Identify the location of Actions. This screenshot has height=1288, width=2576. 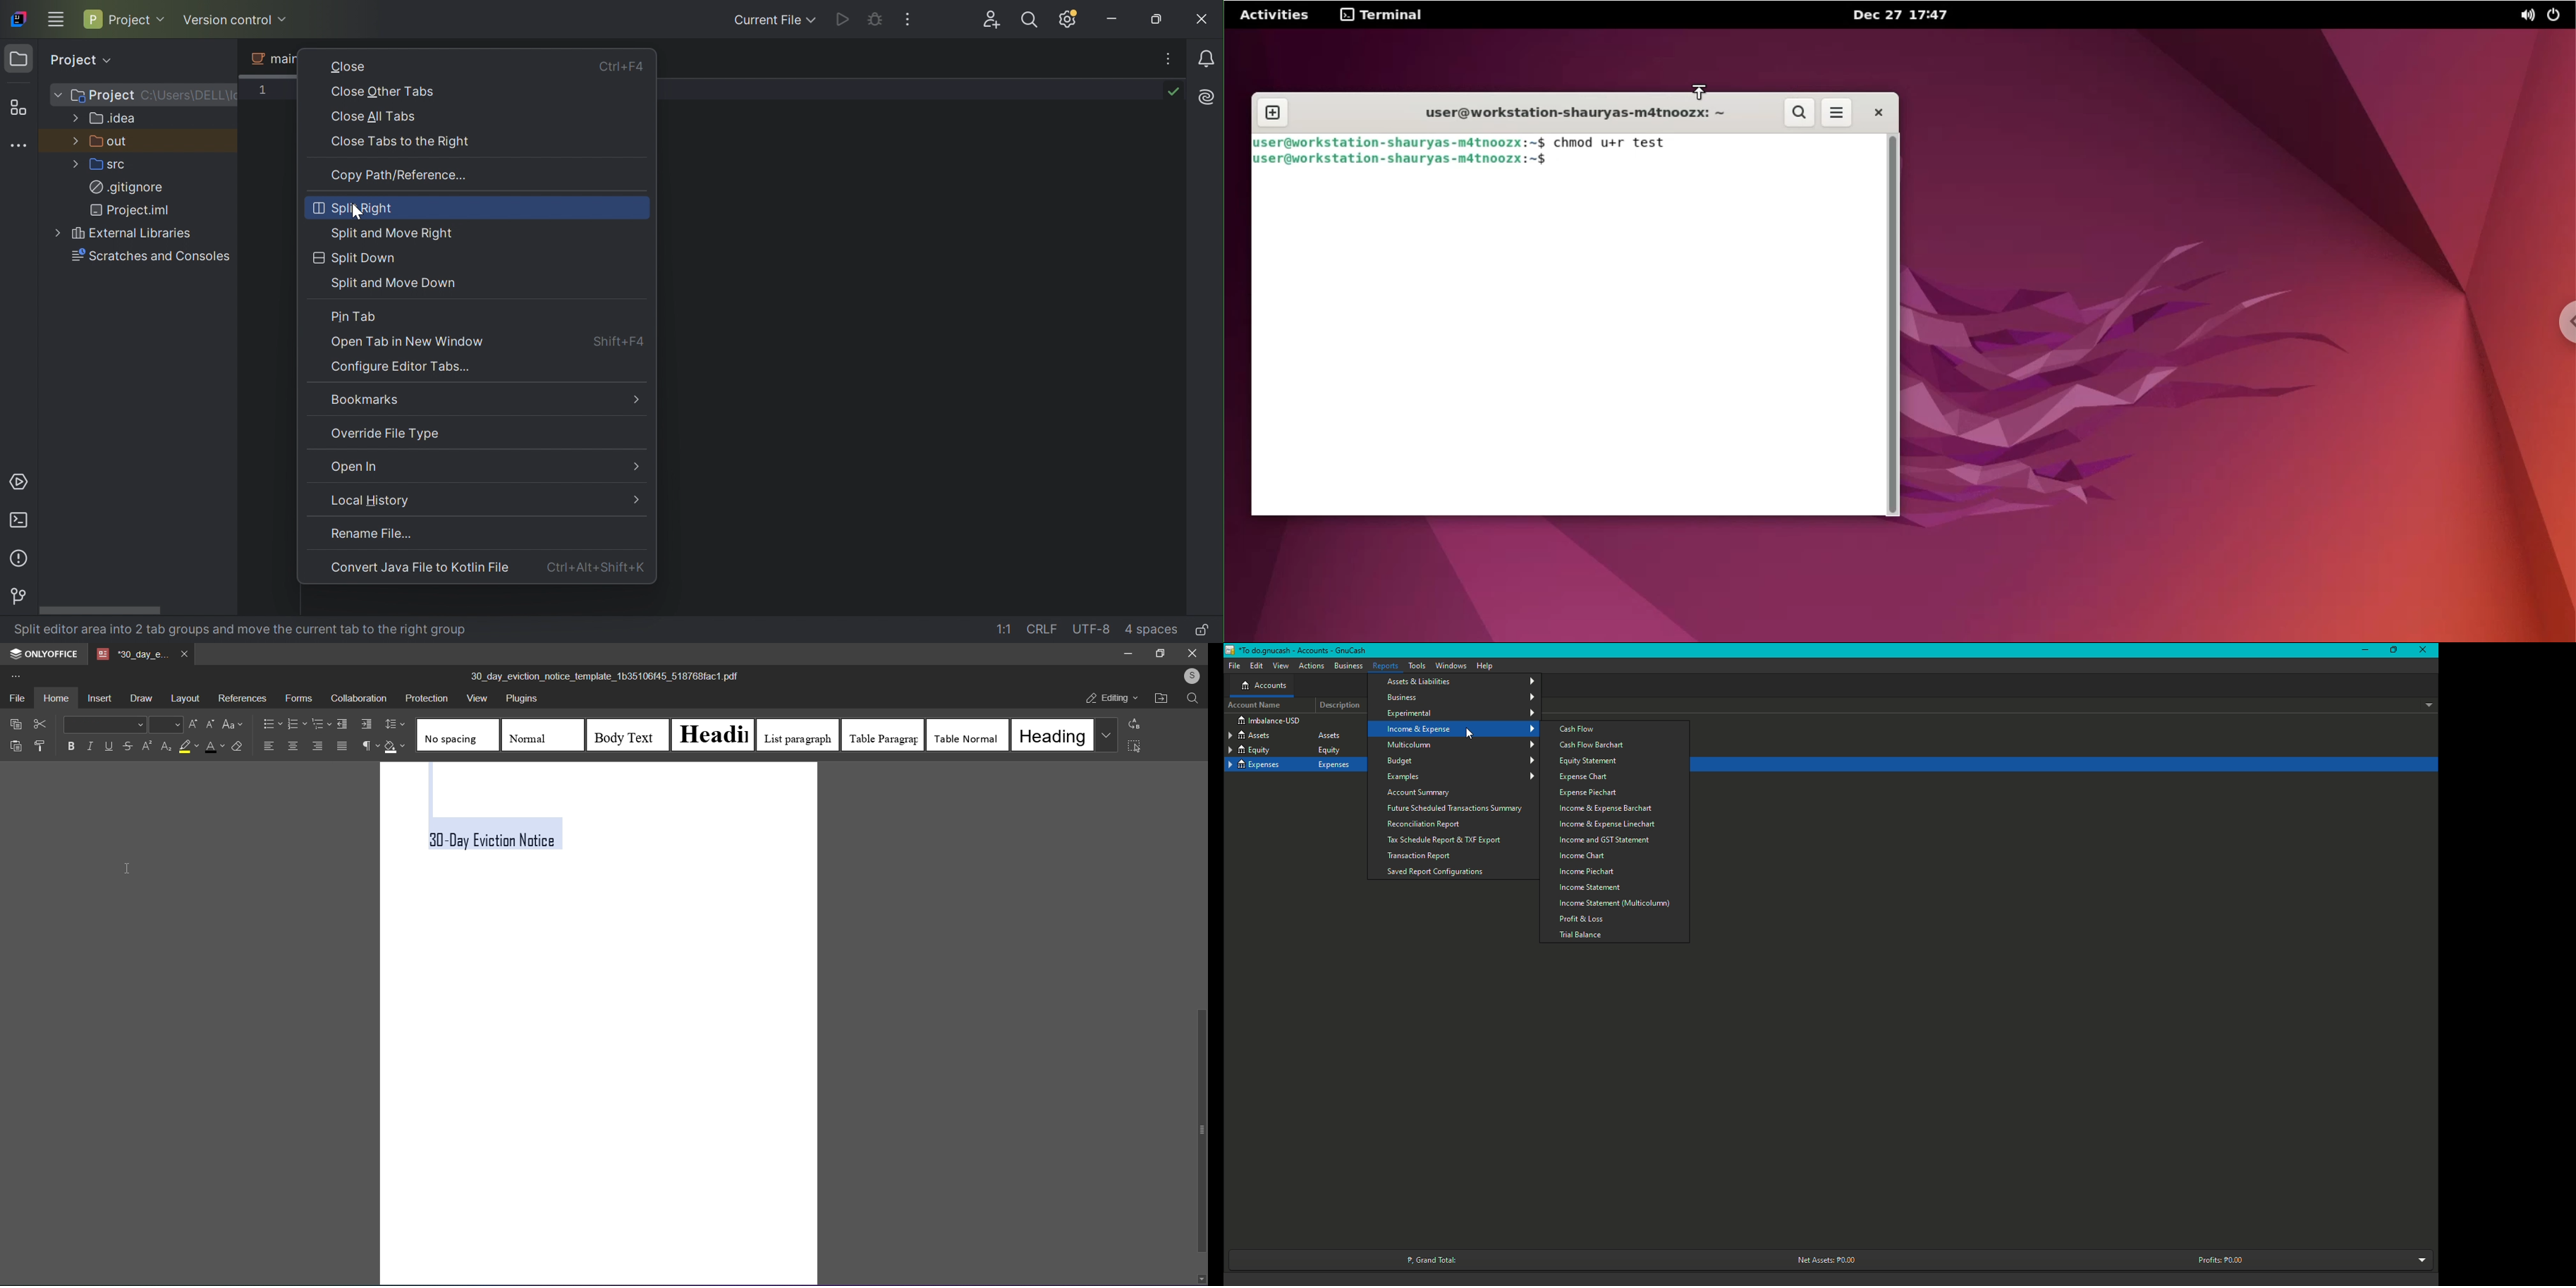
(1311, 665).